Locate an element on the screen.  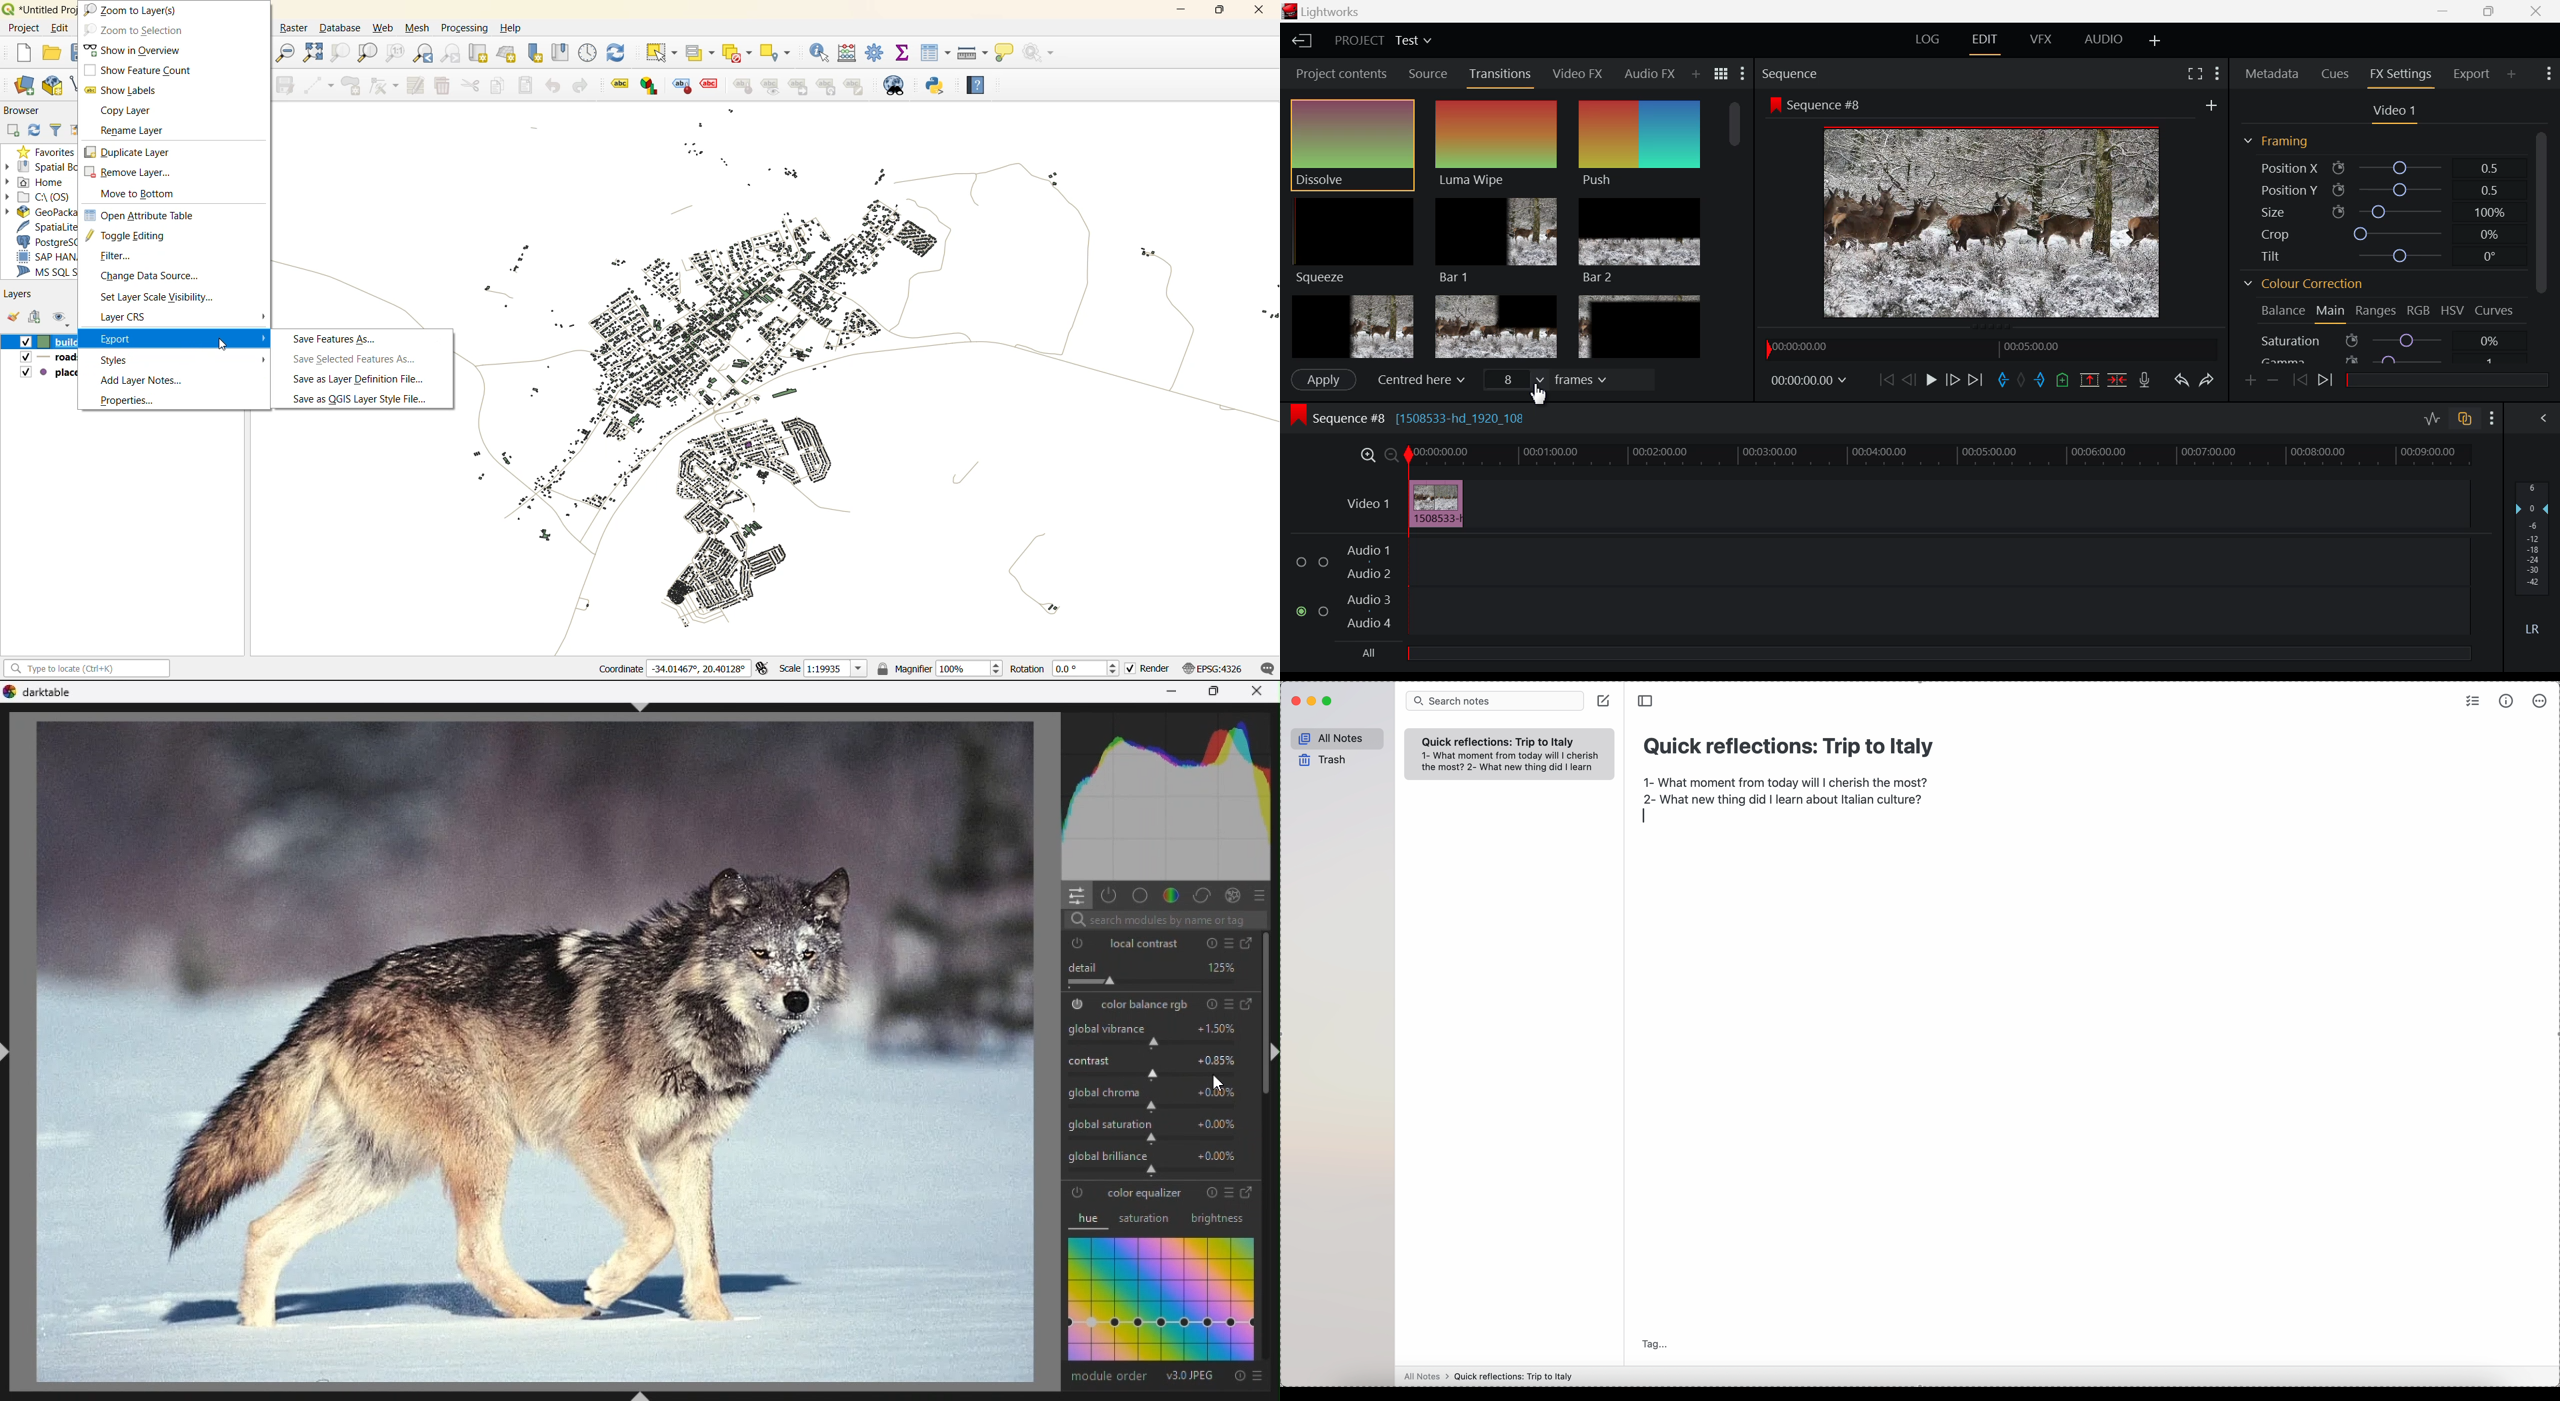
Audio Input Field is located at coordinates (1879, 587).